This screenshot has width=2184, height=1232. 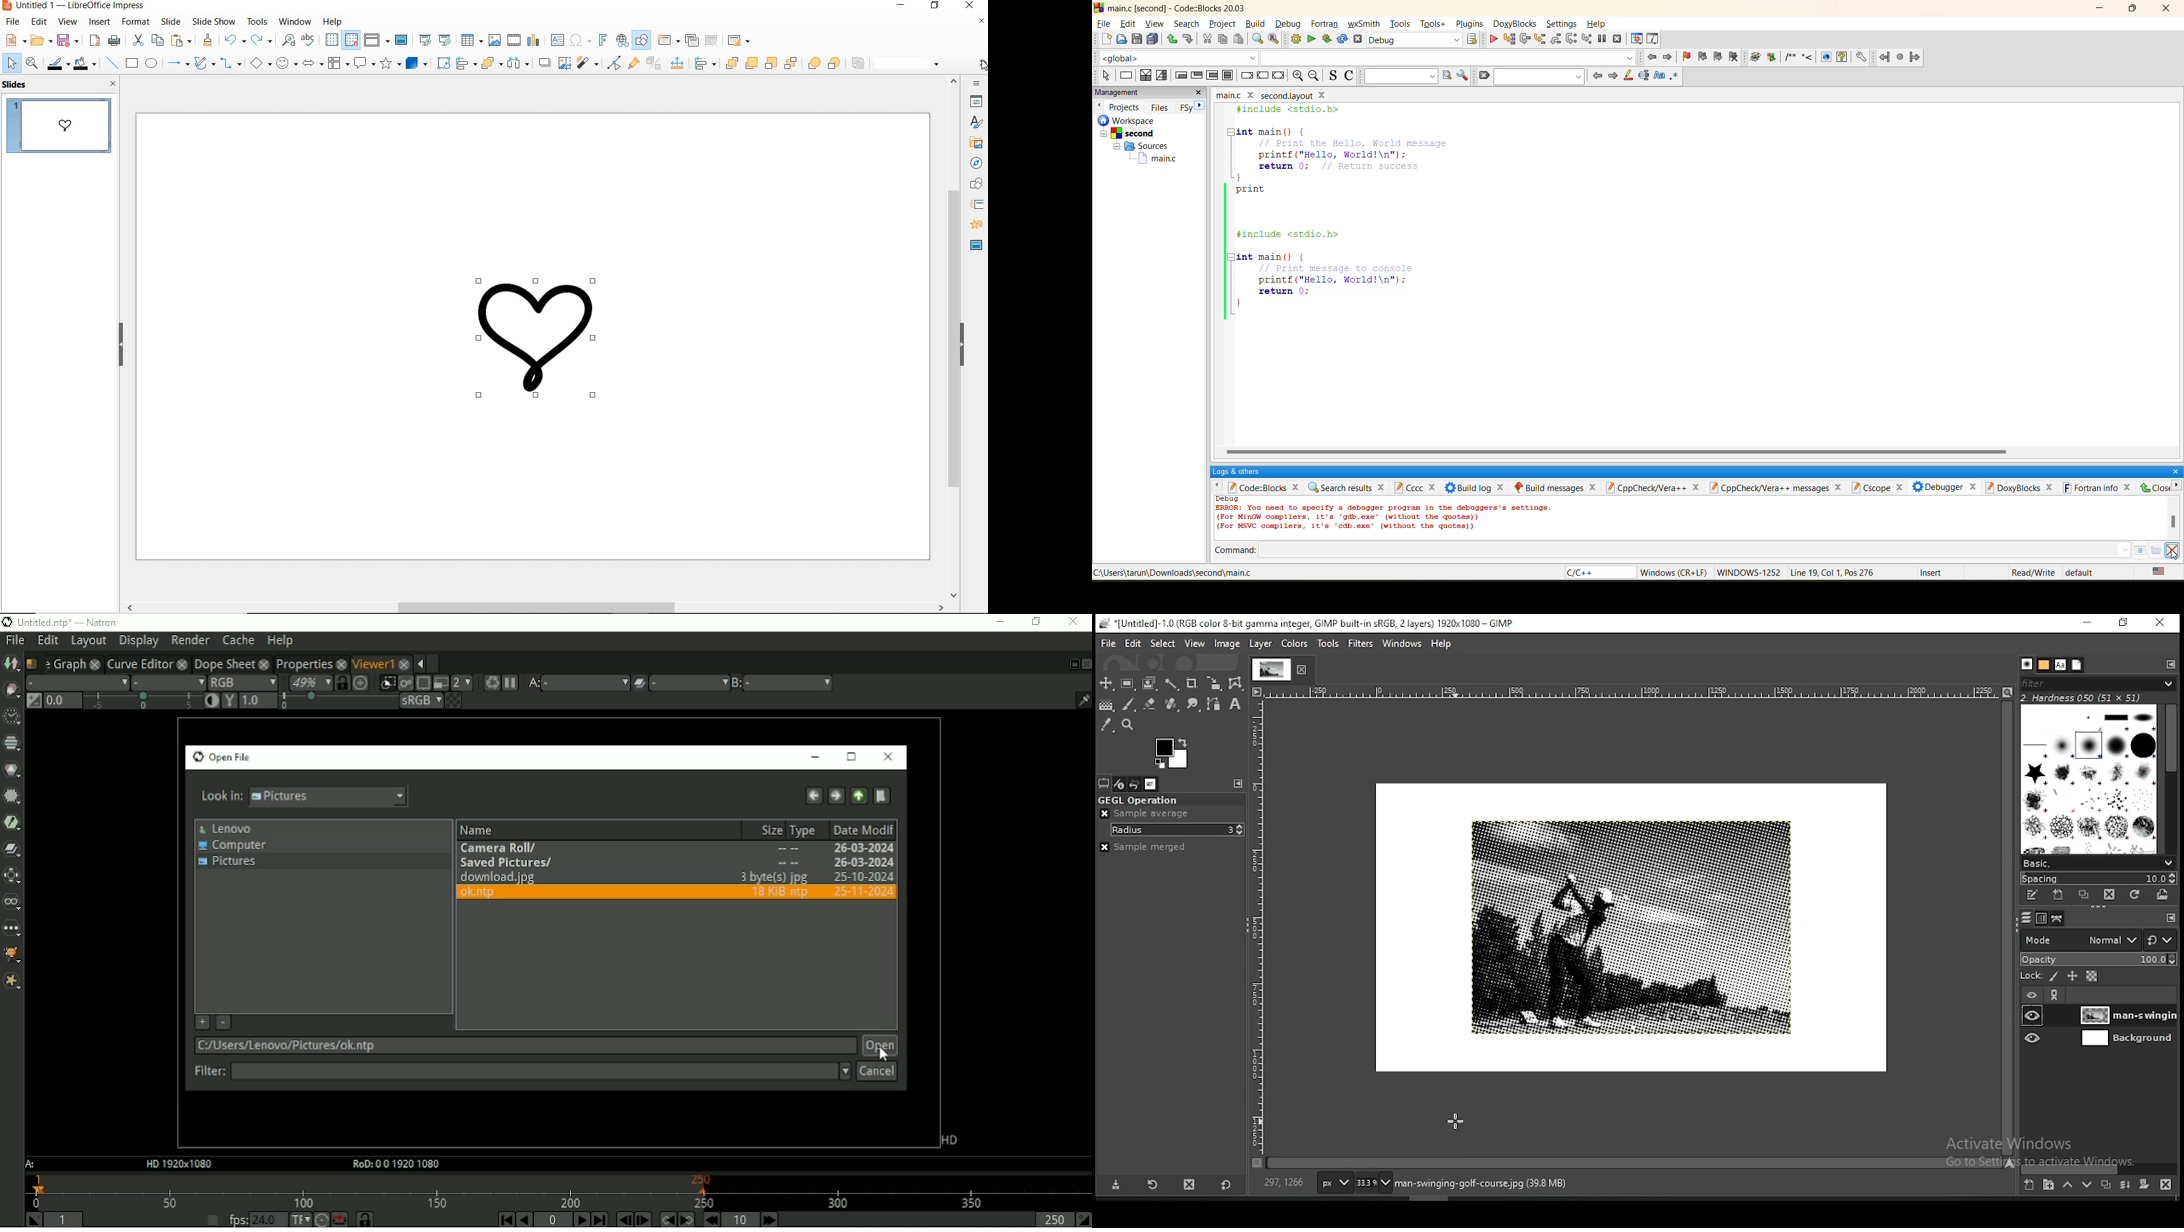 I want to click on copy, so click(x=156, y=41).